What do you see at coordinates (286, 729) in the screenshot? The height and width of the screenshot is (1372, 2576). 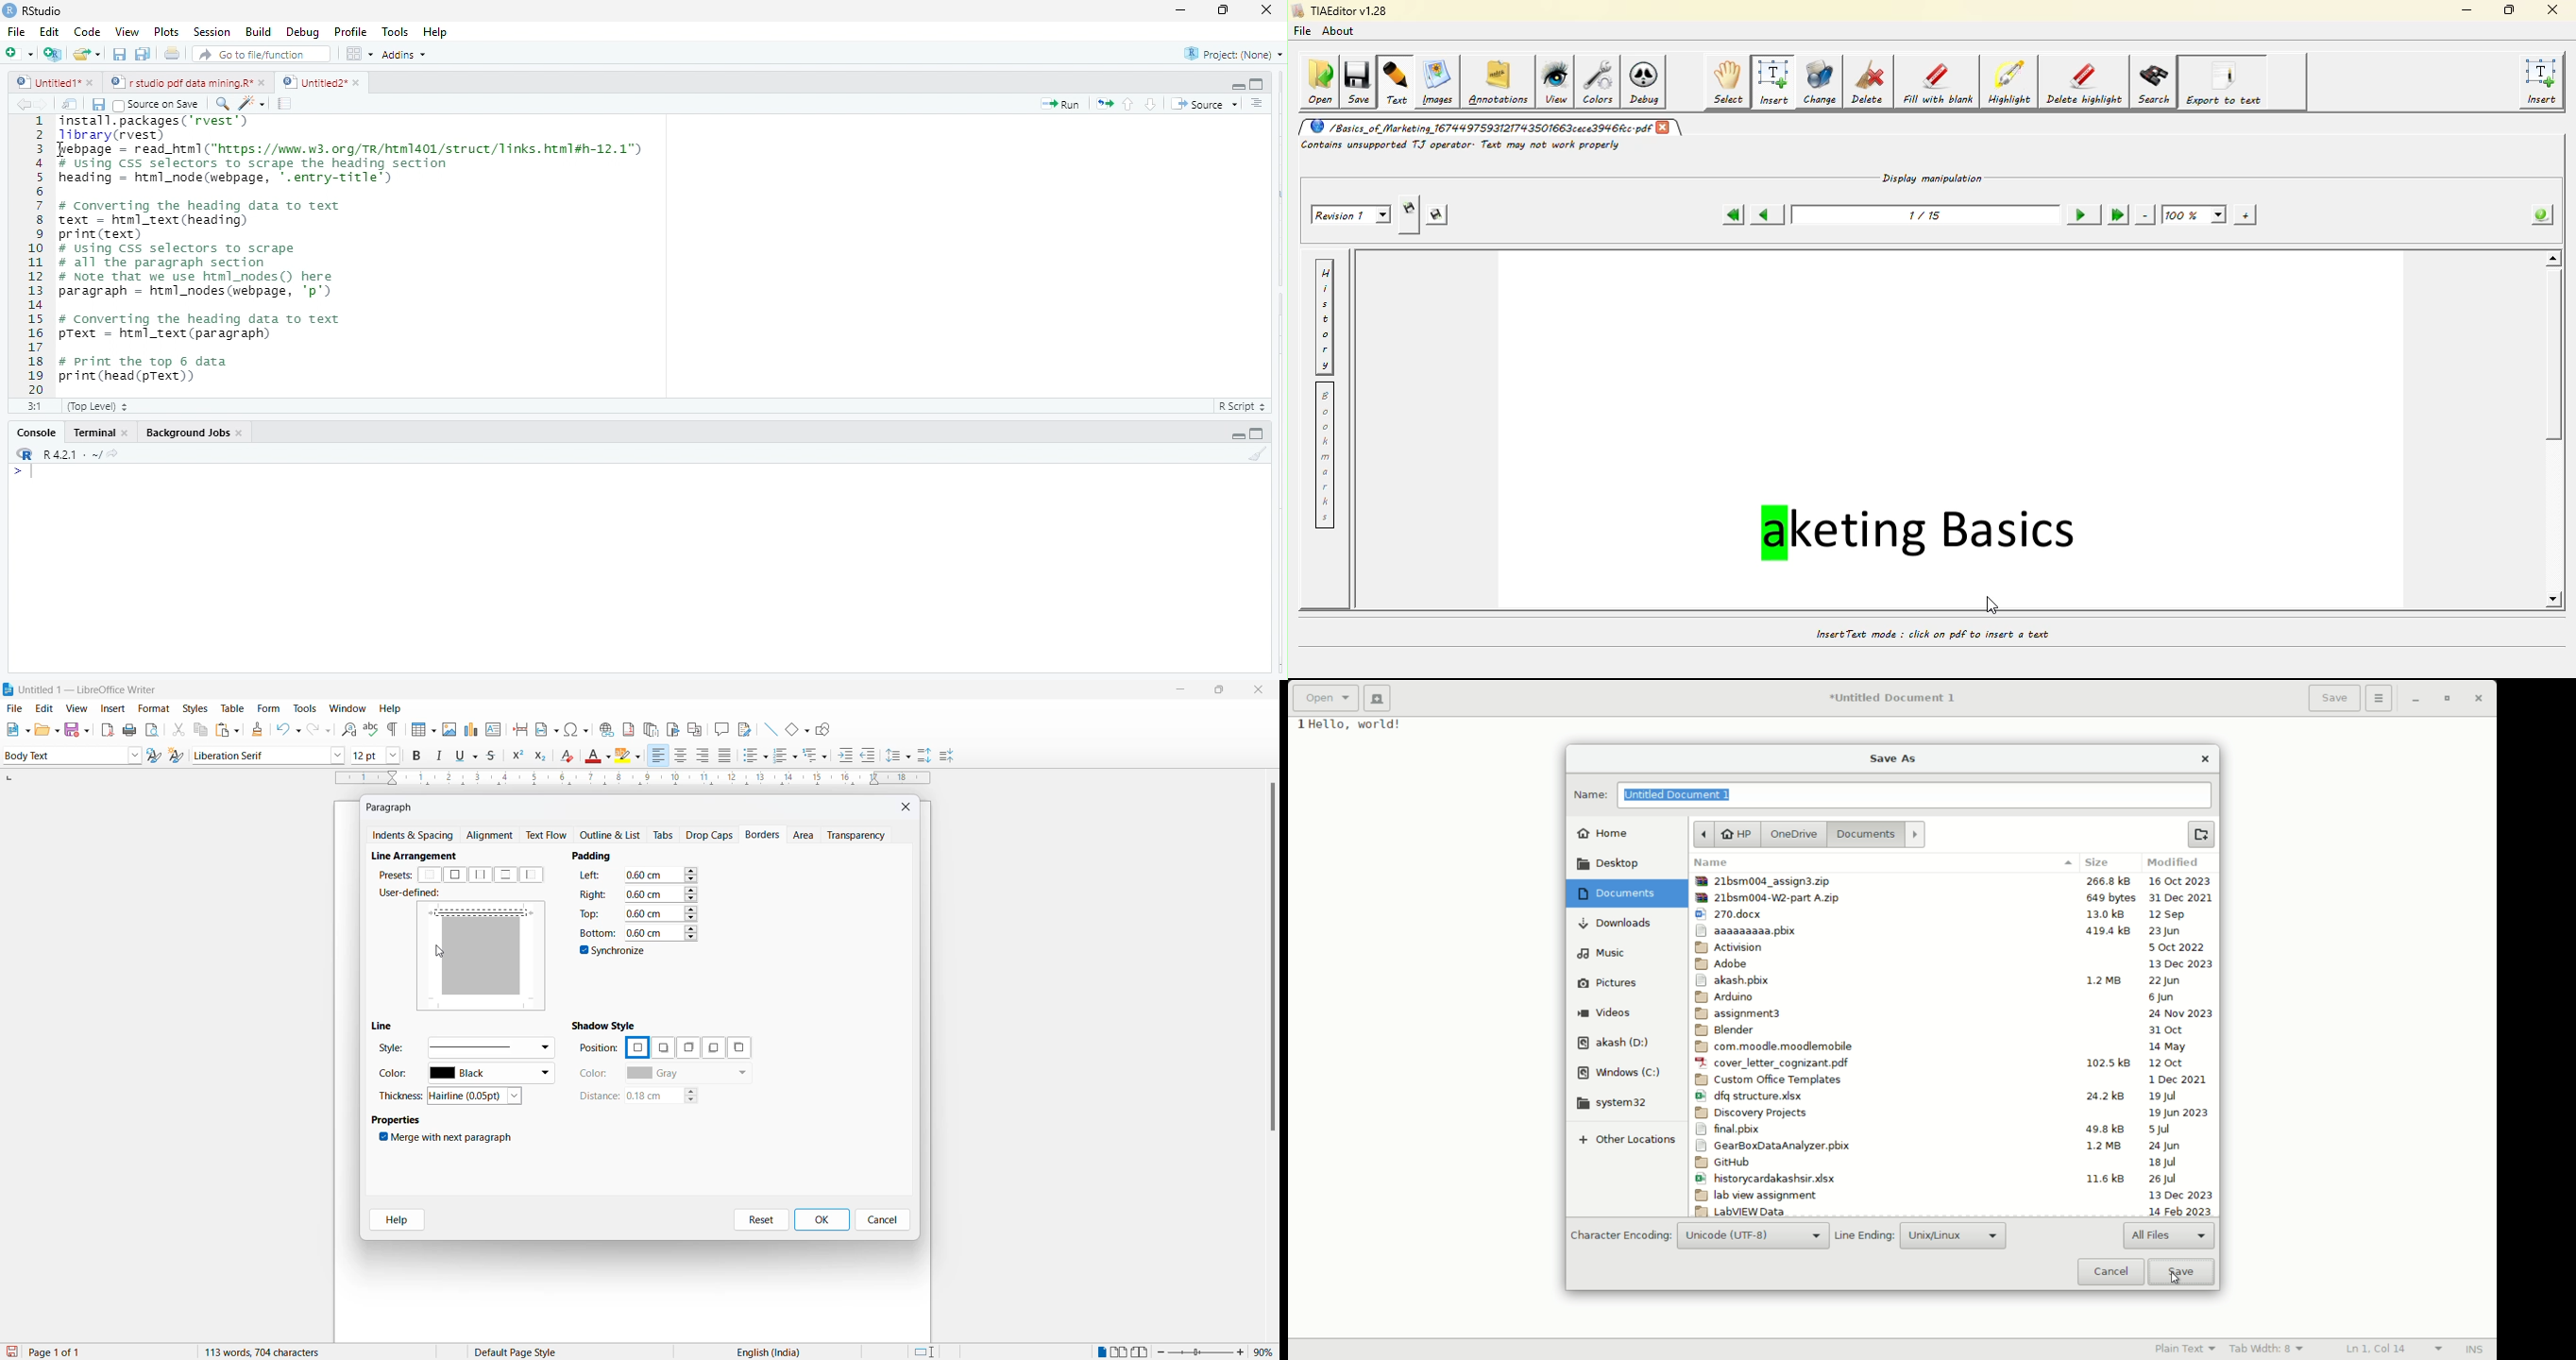 I see `undo` at bounding box center [286, 729].